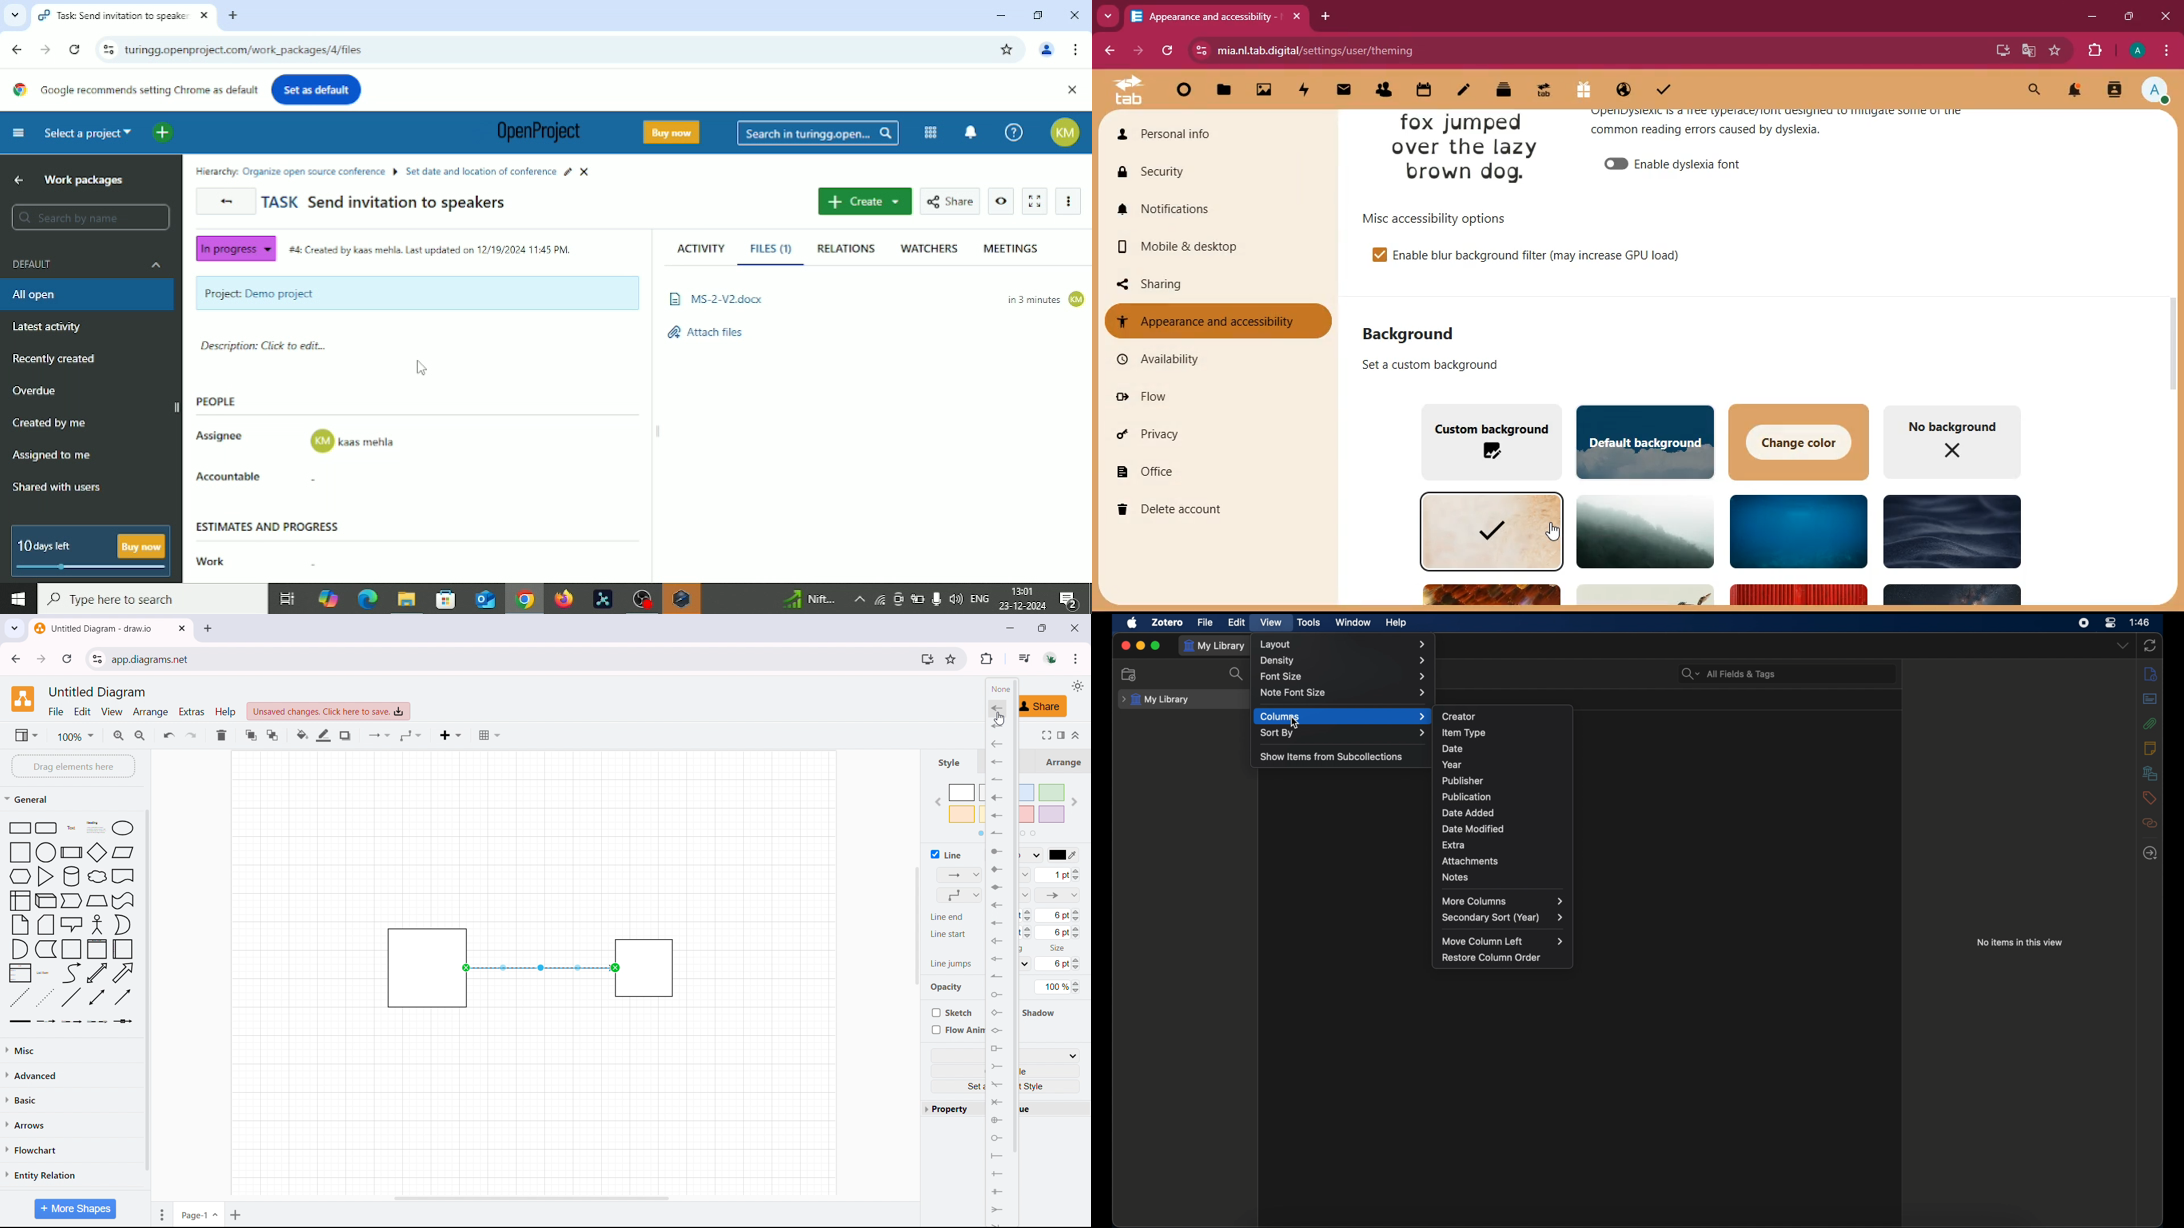 The height and width of the screenshot is (1232, 2184). What do you see at coordinates (850, 250) in the screenshot?
I see `Relations` at bounding box center [850, 250].